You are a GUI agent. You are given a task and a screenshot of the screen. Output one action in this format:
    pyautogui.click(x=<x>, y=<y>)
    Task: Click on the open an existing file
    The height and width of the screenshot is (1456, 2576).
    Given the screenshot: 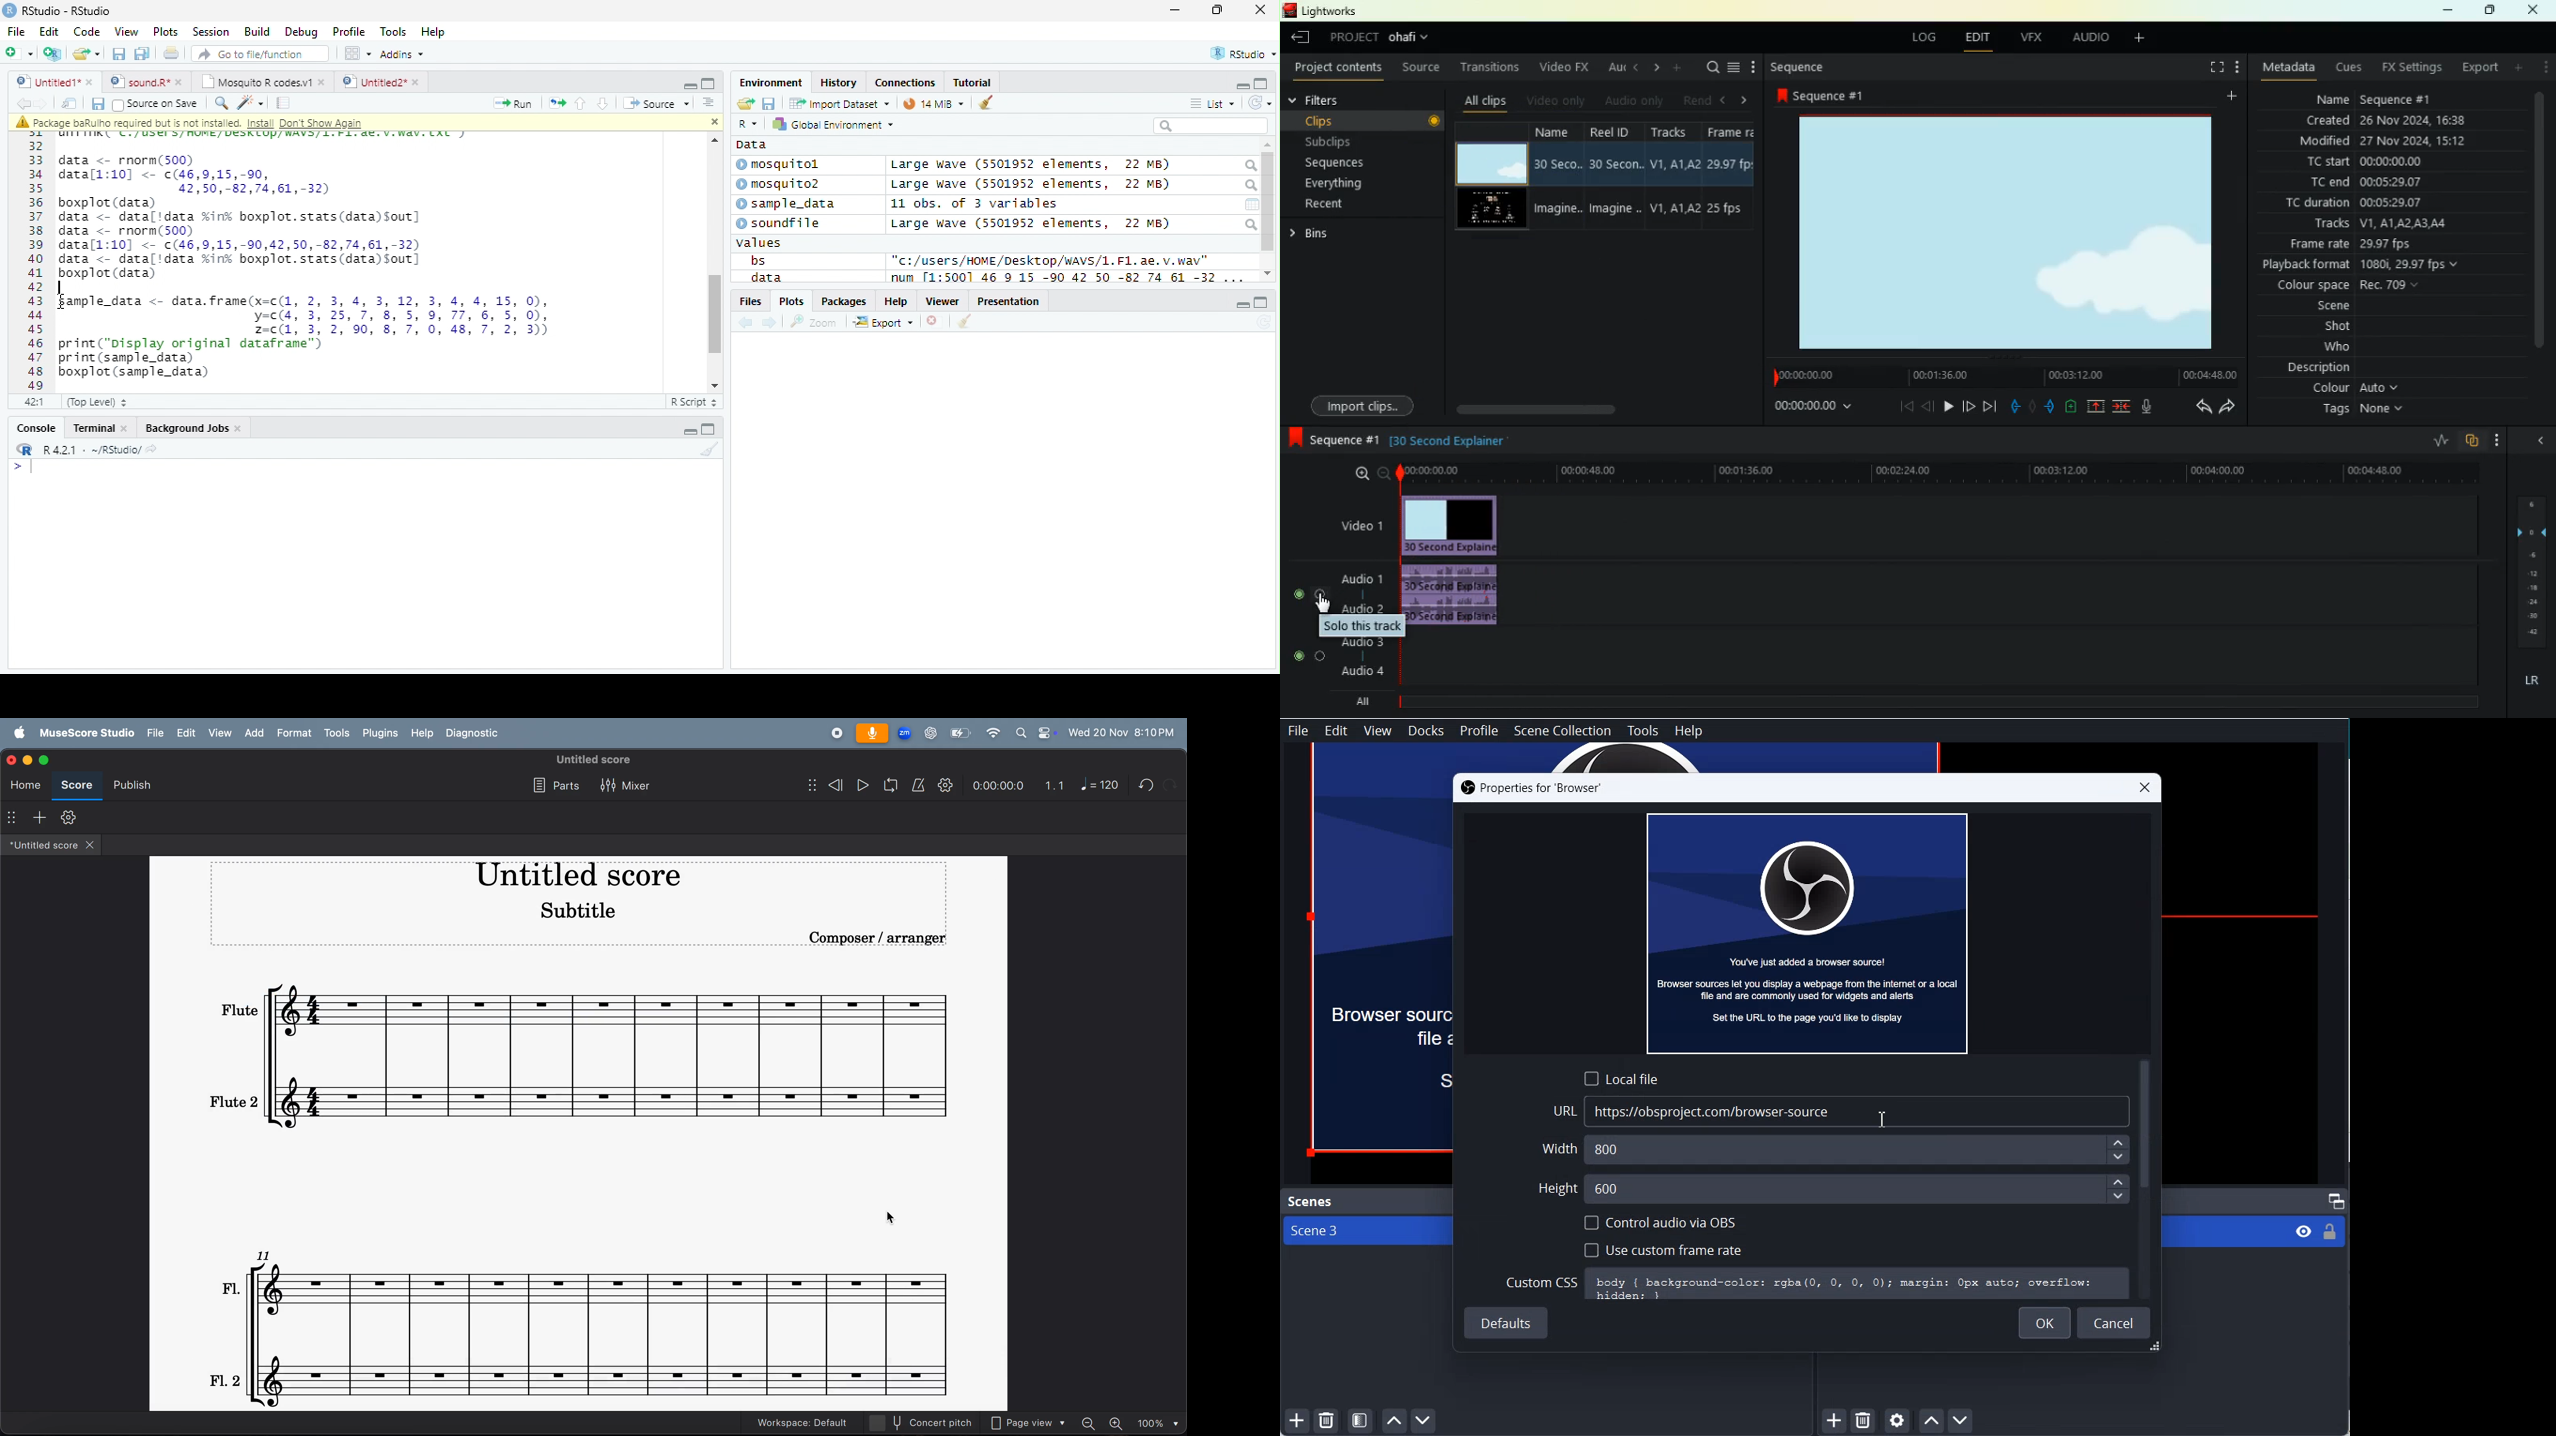 What is the action you would take?
    pyautogui.click(x=86, y=54)
    